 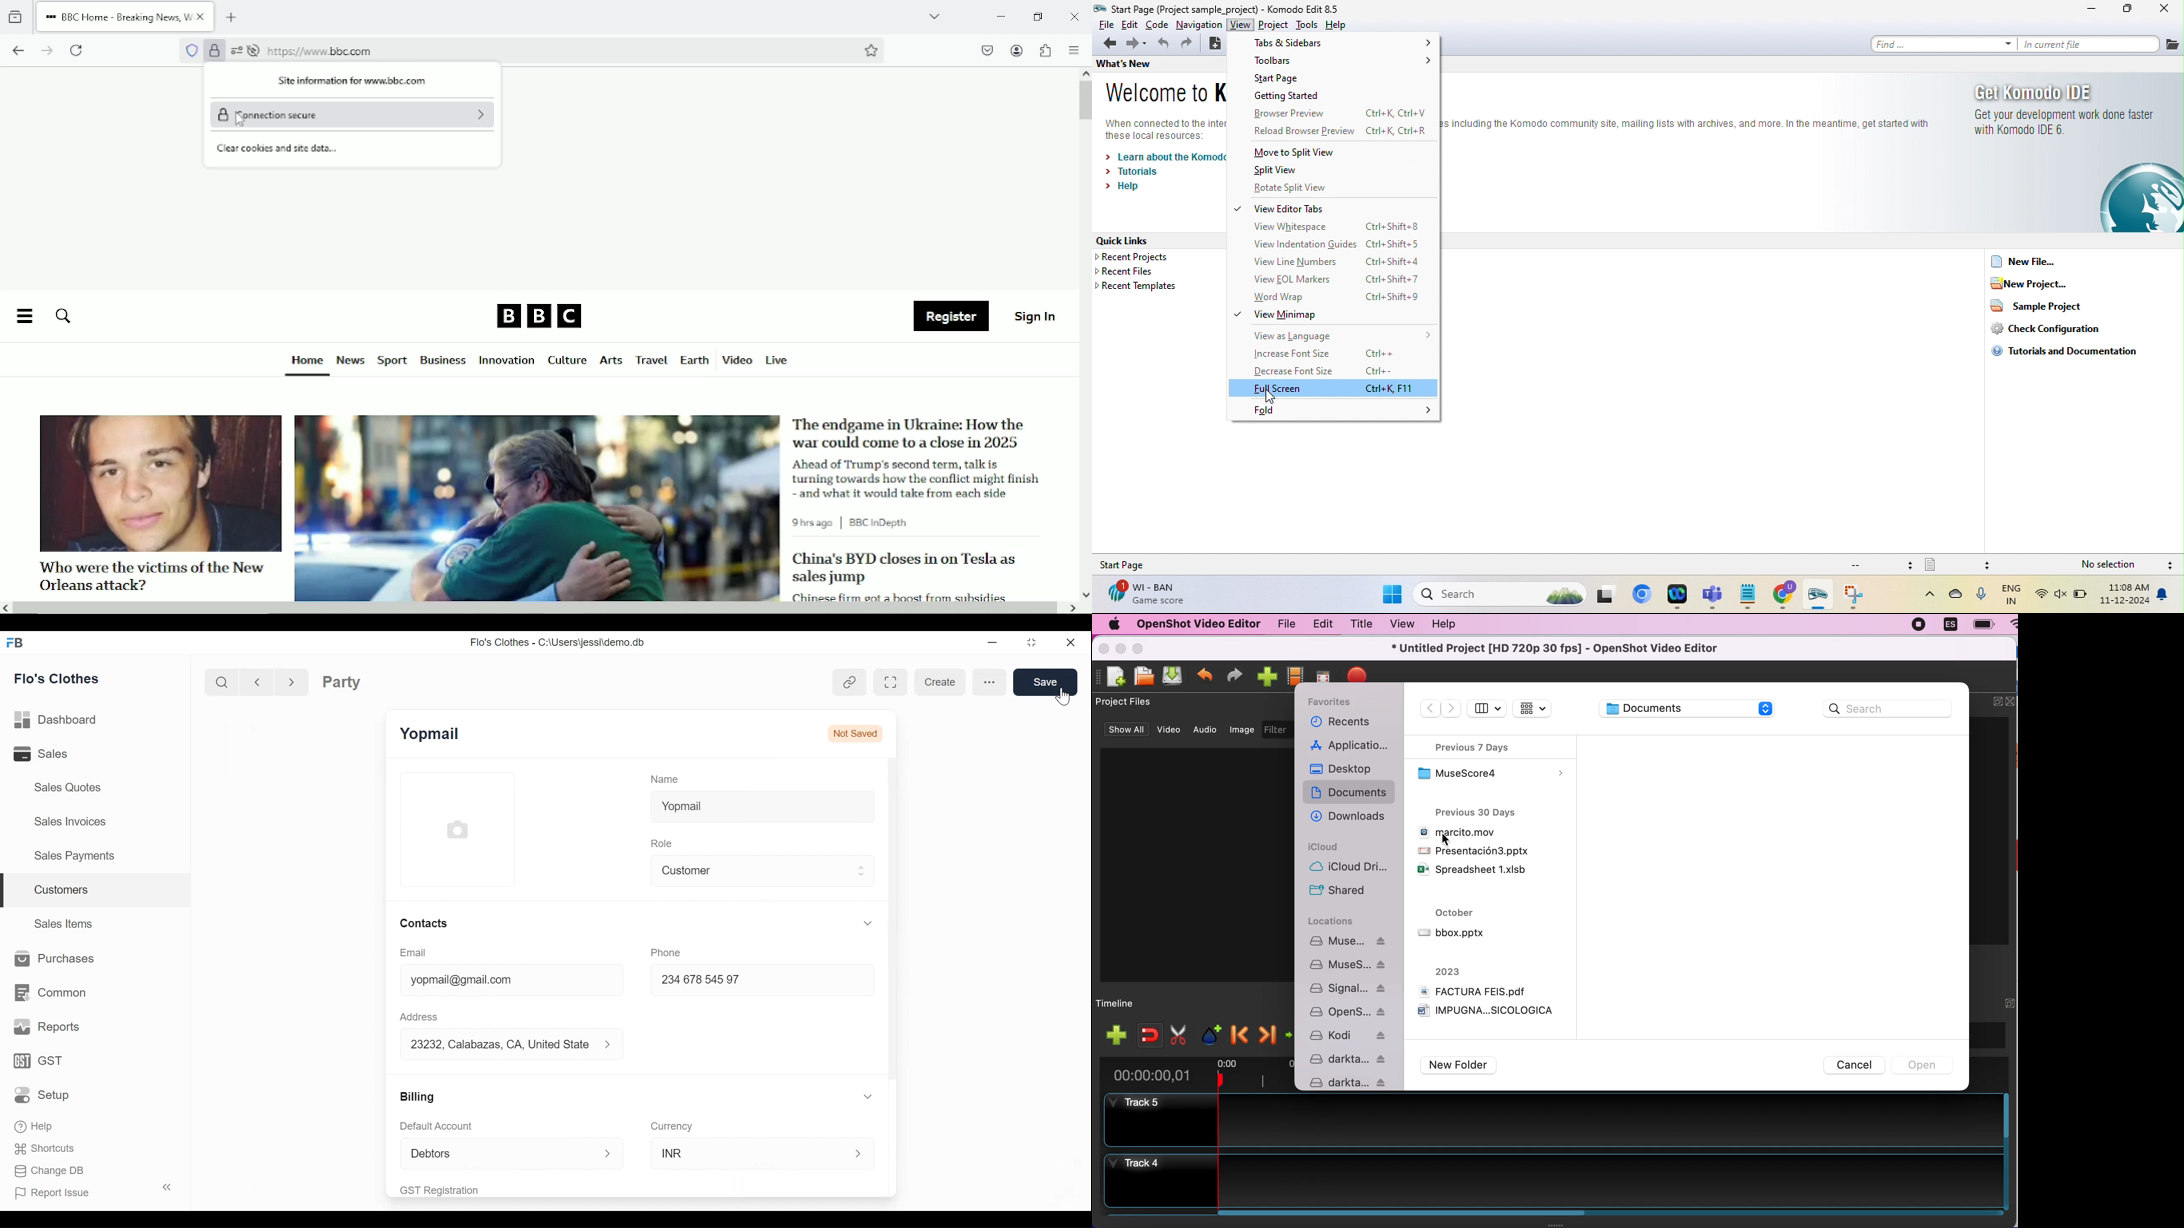 What do you see at coordinates (2082, 598) in the screenshot?
I see `battery` at bounding box center [2082, 598].